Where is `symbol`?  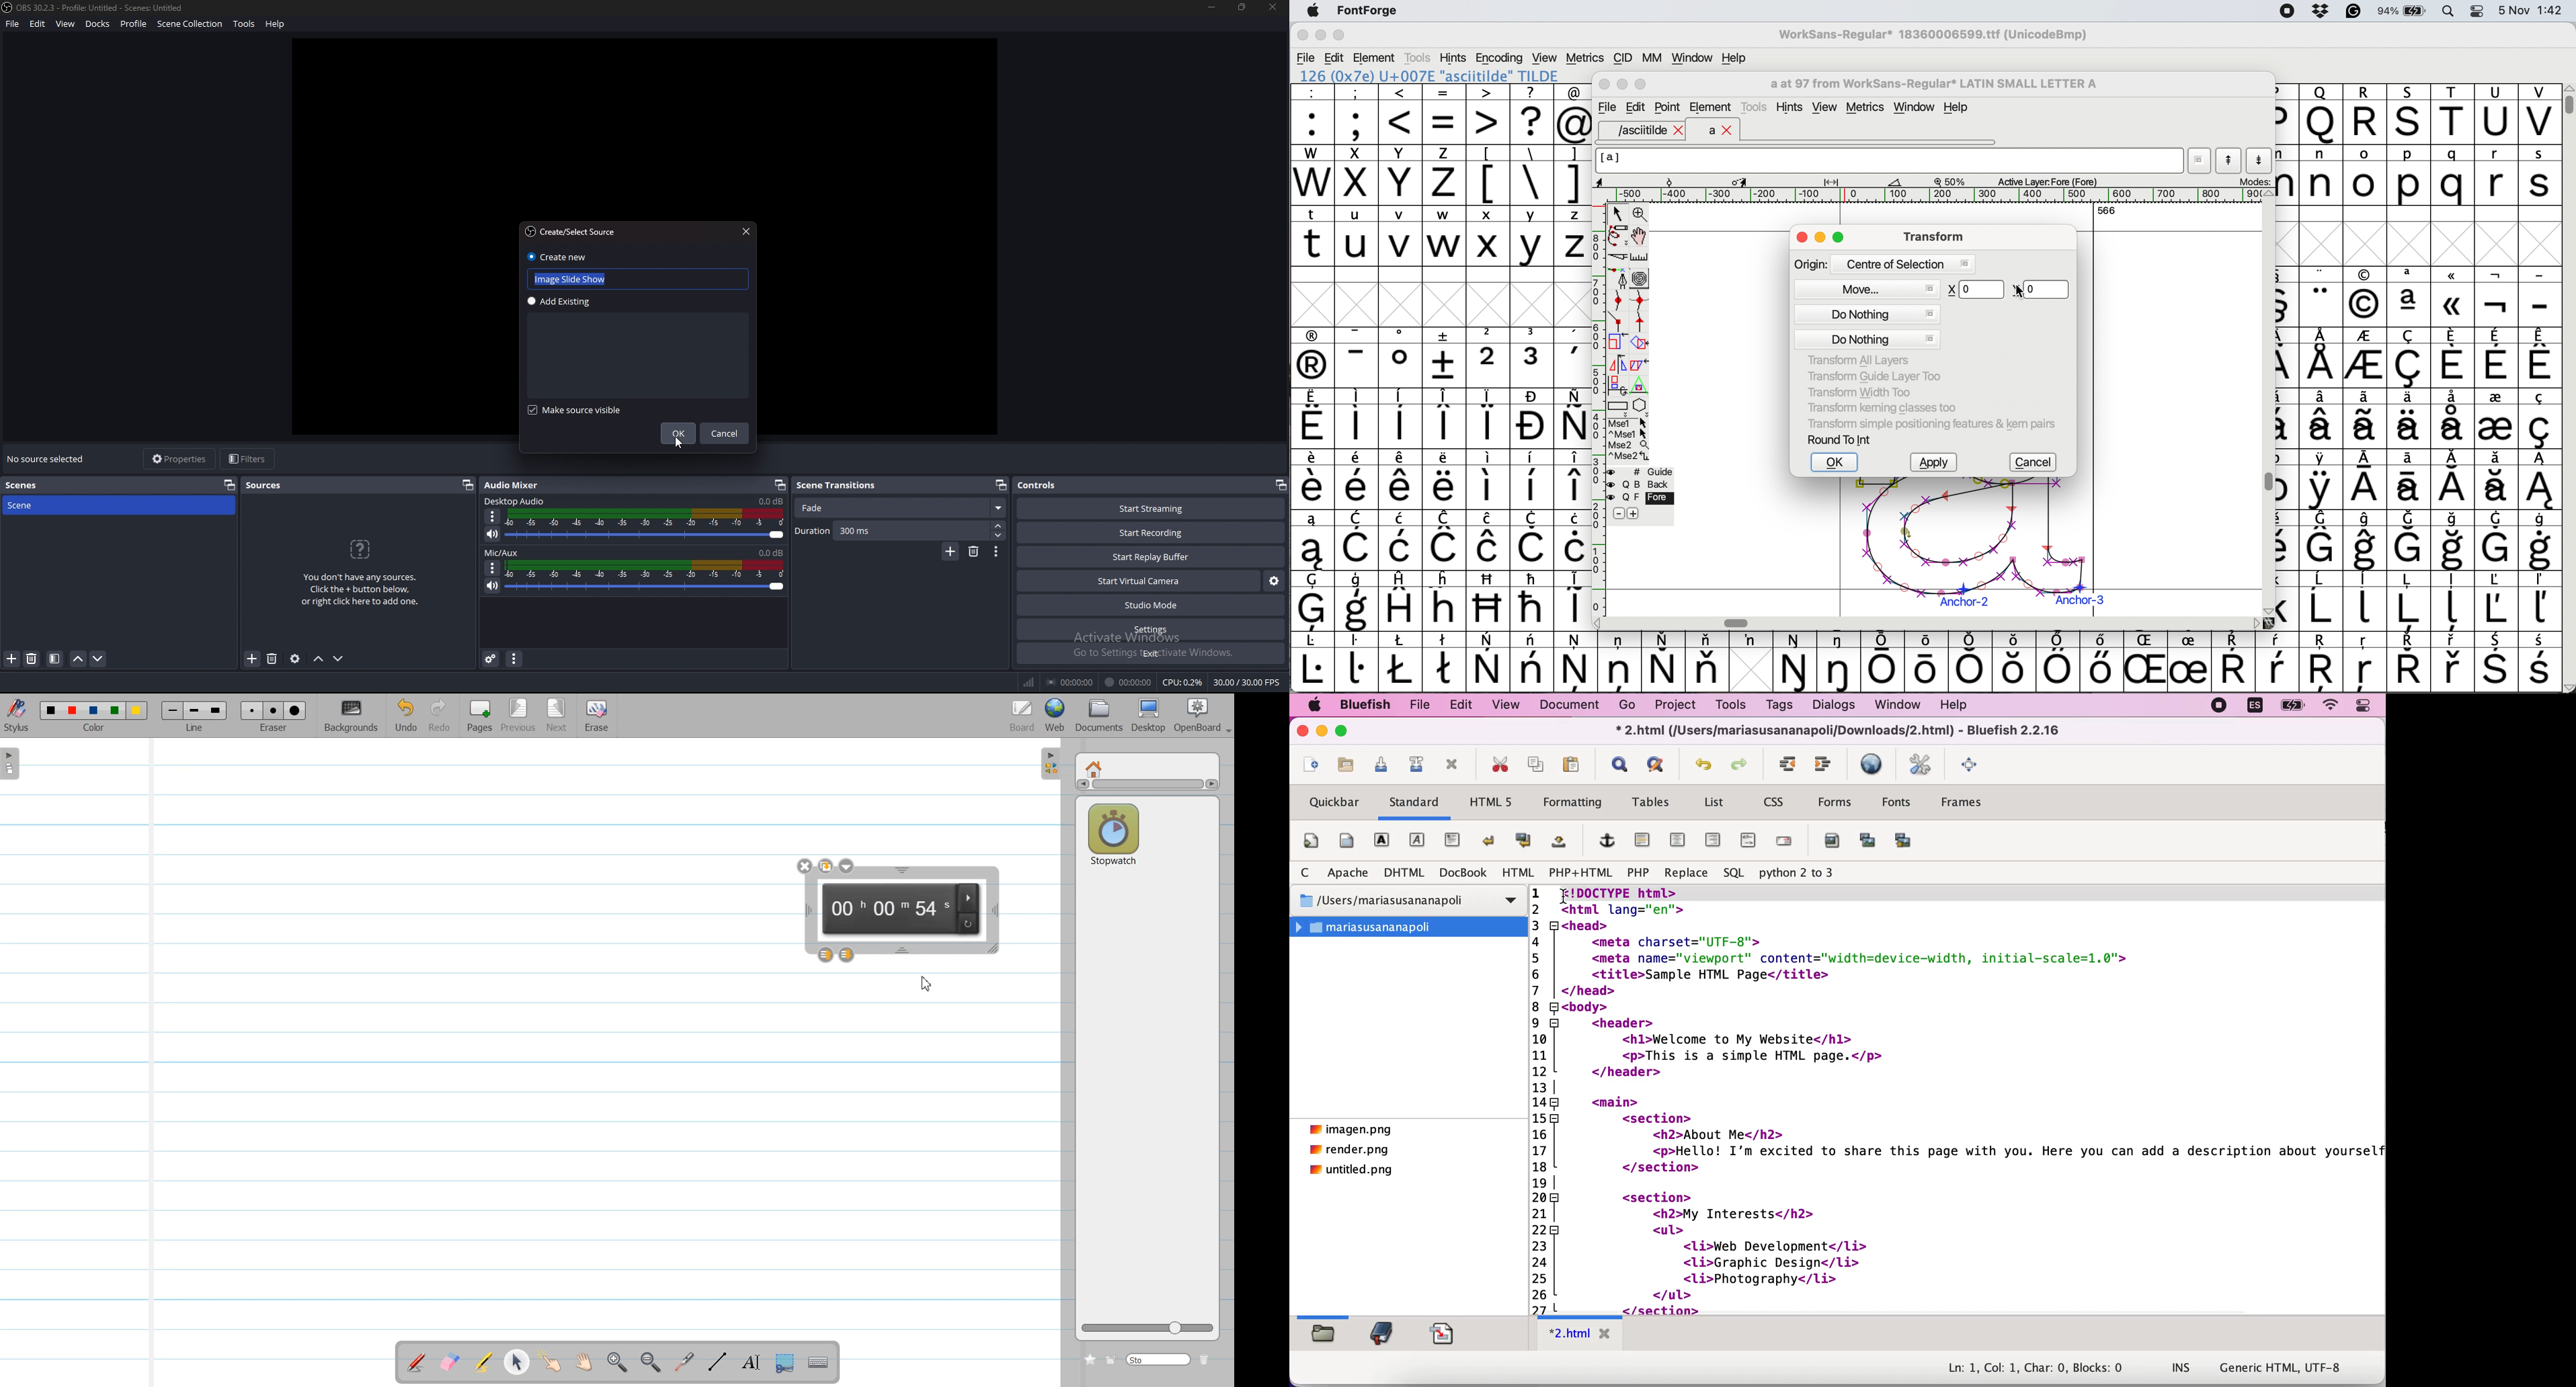 symbol is located at coordinates (1356, 661).